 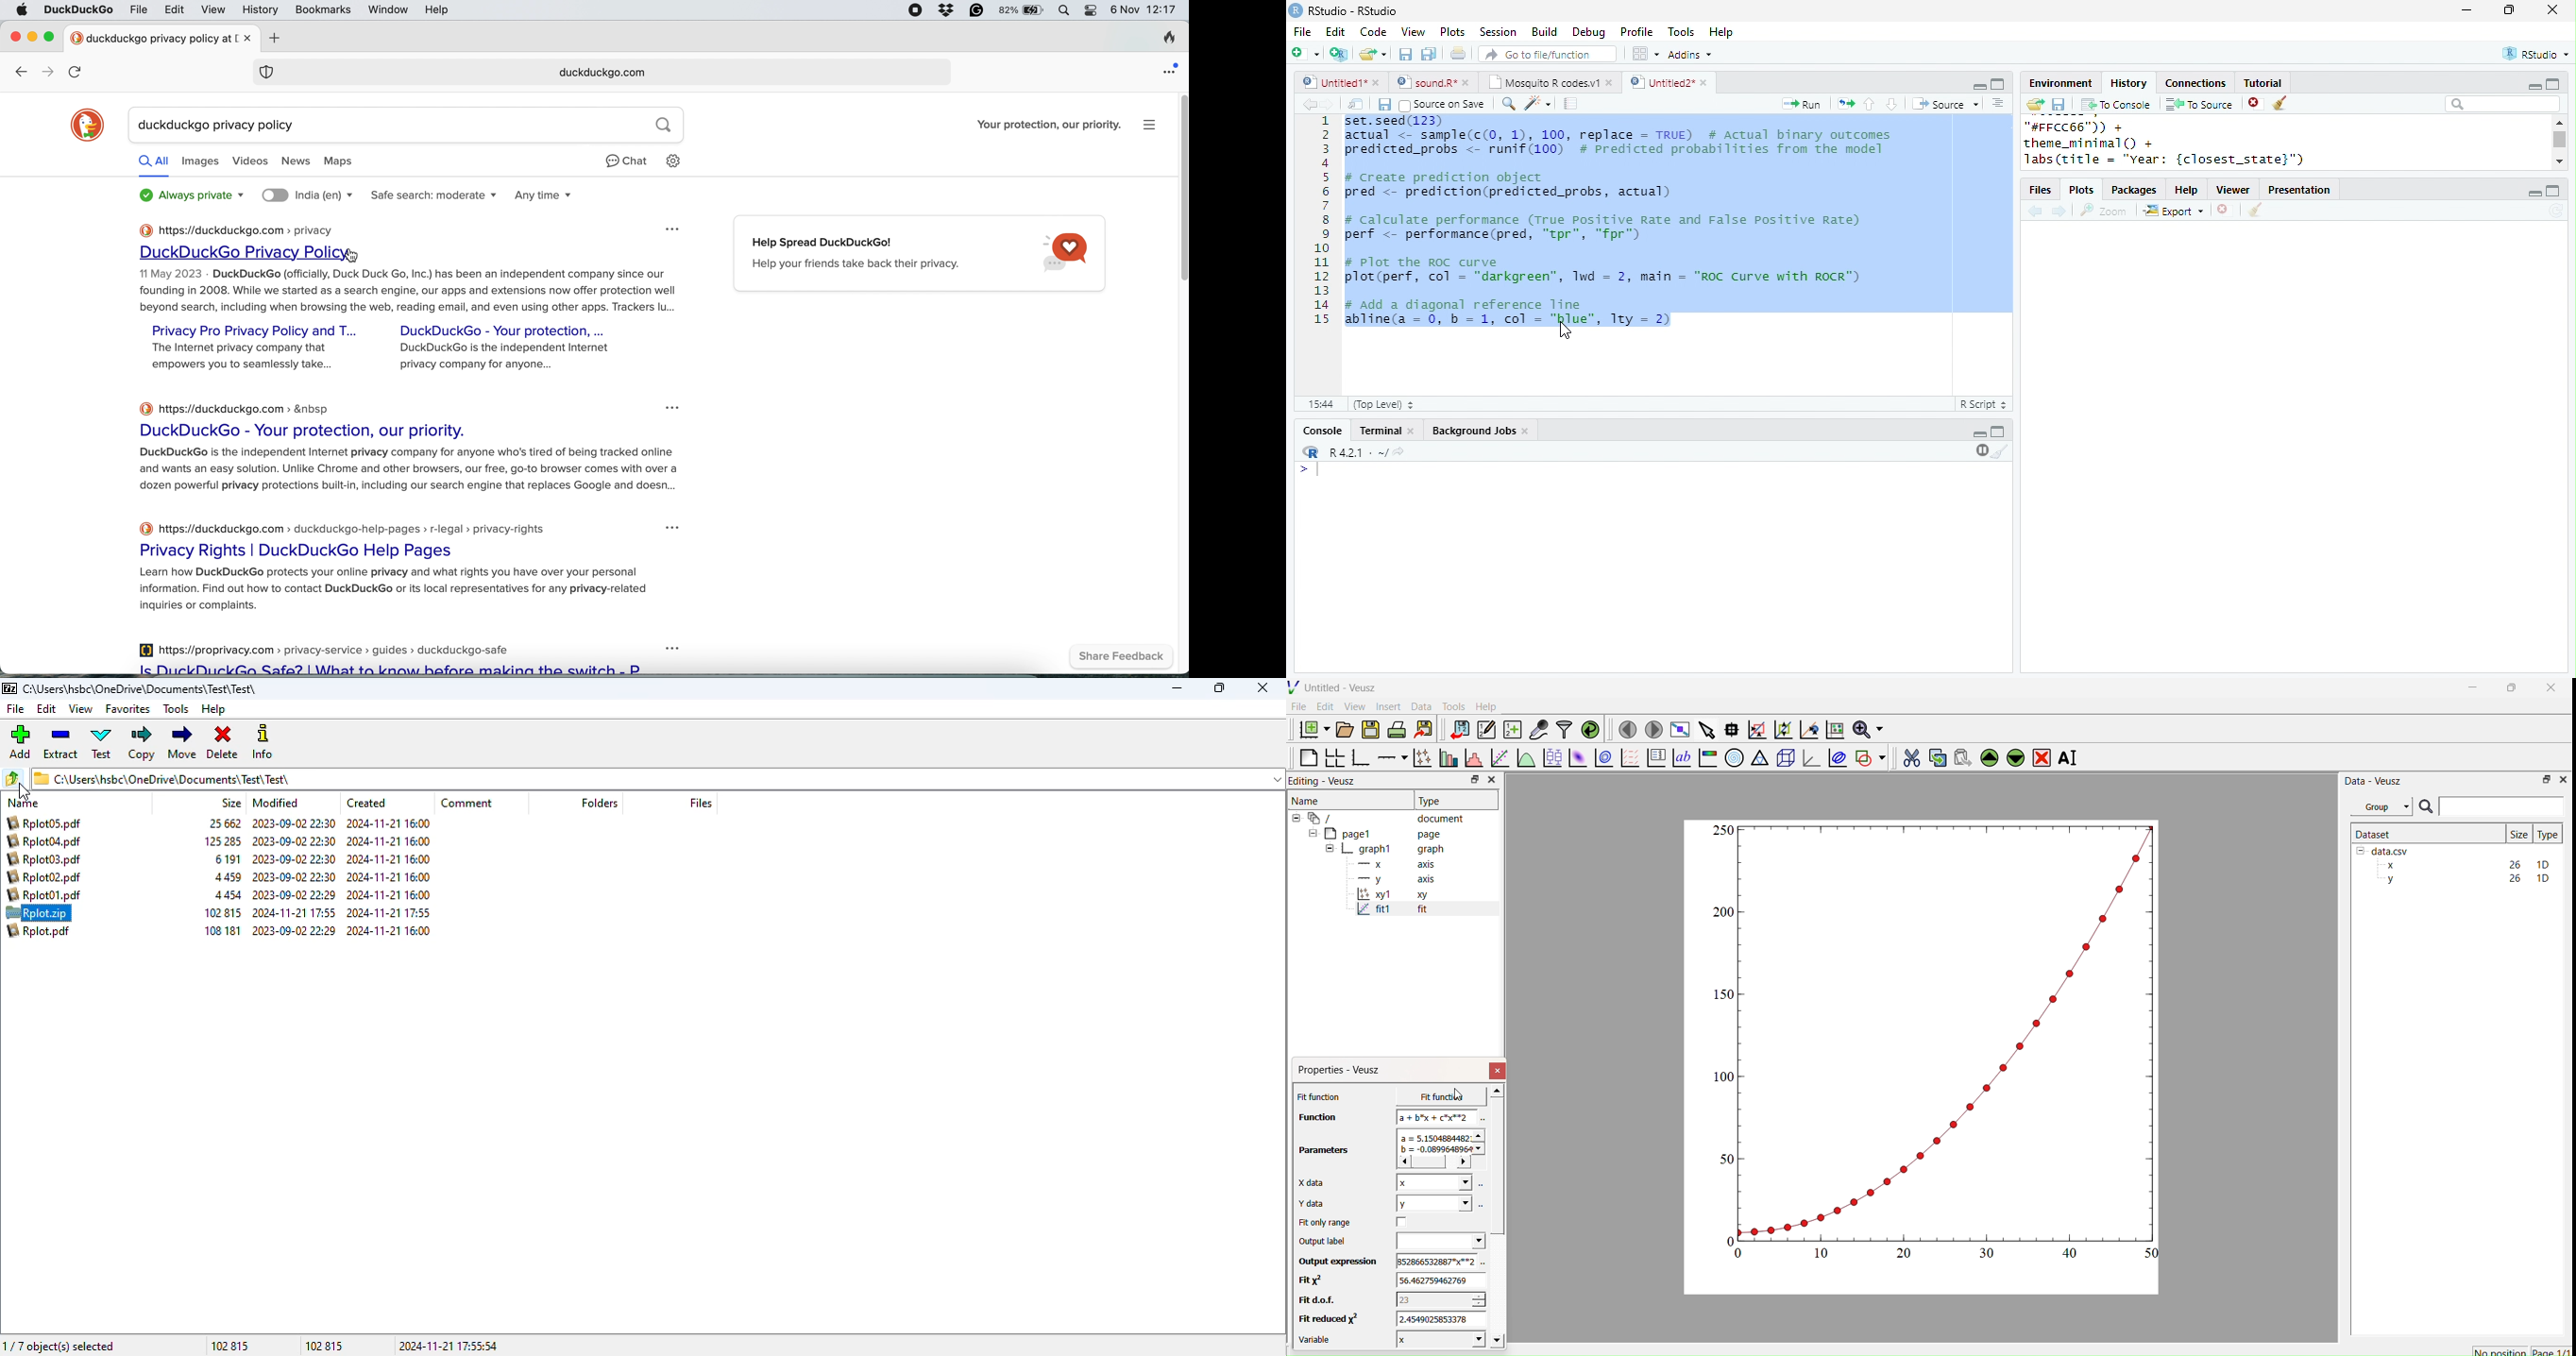 What do you see at coordinates (1328, 104) in the screenshot?
I see `forward` at bounding box center [1328, 104].